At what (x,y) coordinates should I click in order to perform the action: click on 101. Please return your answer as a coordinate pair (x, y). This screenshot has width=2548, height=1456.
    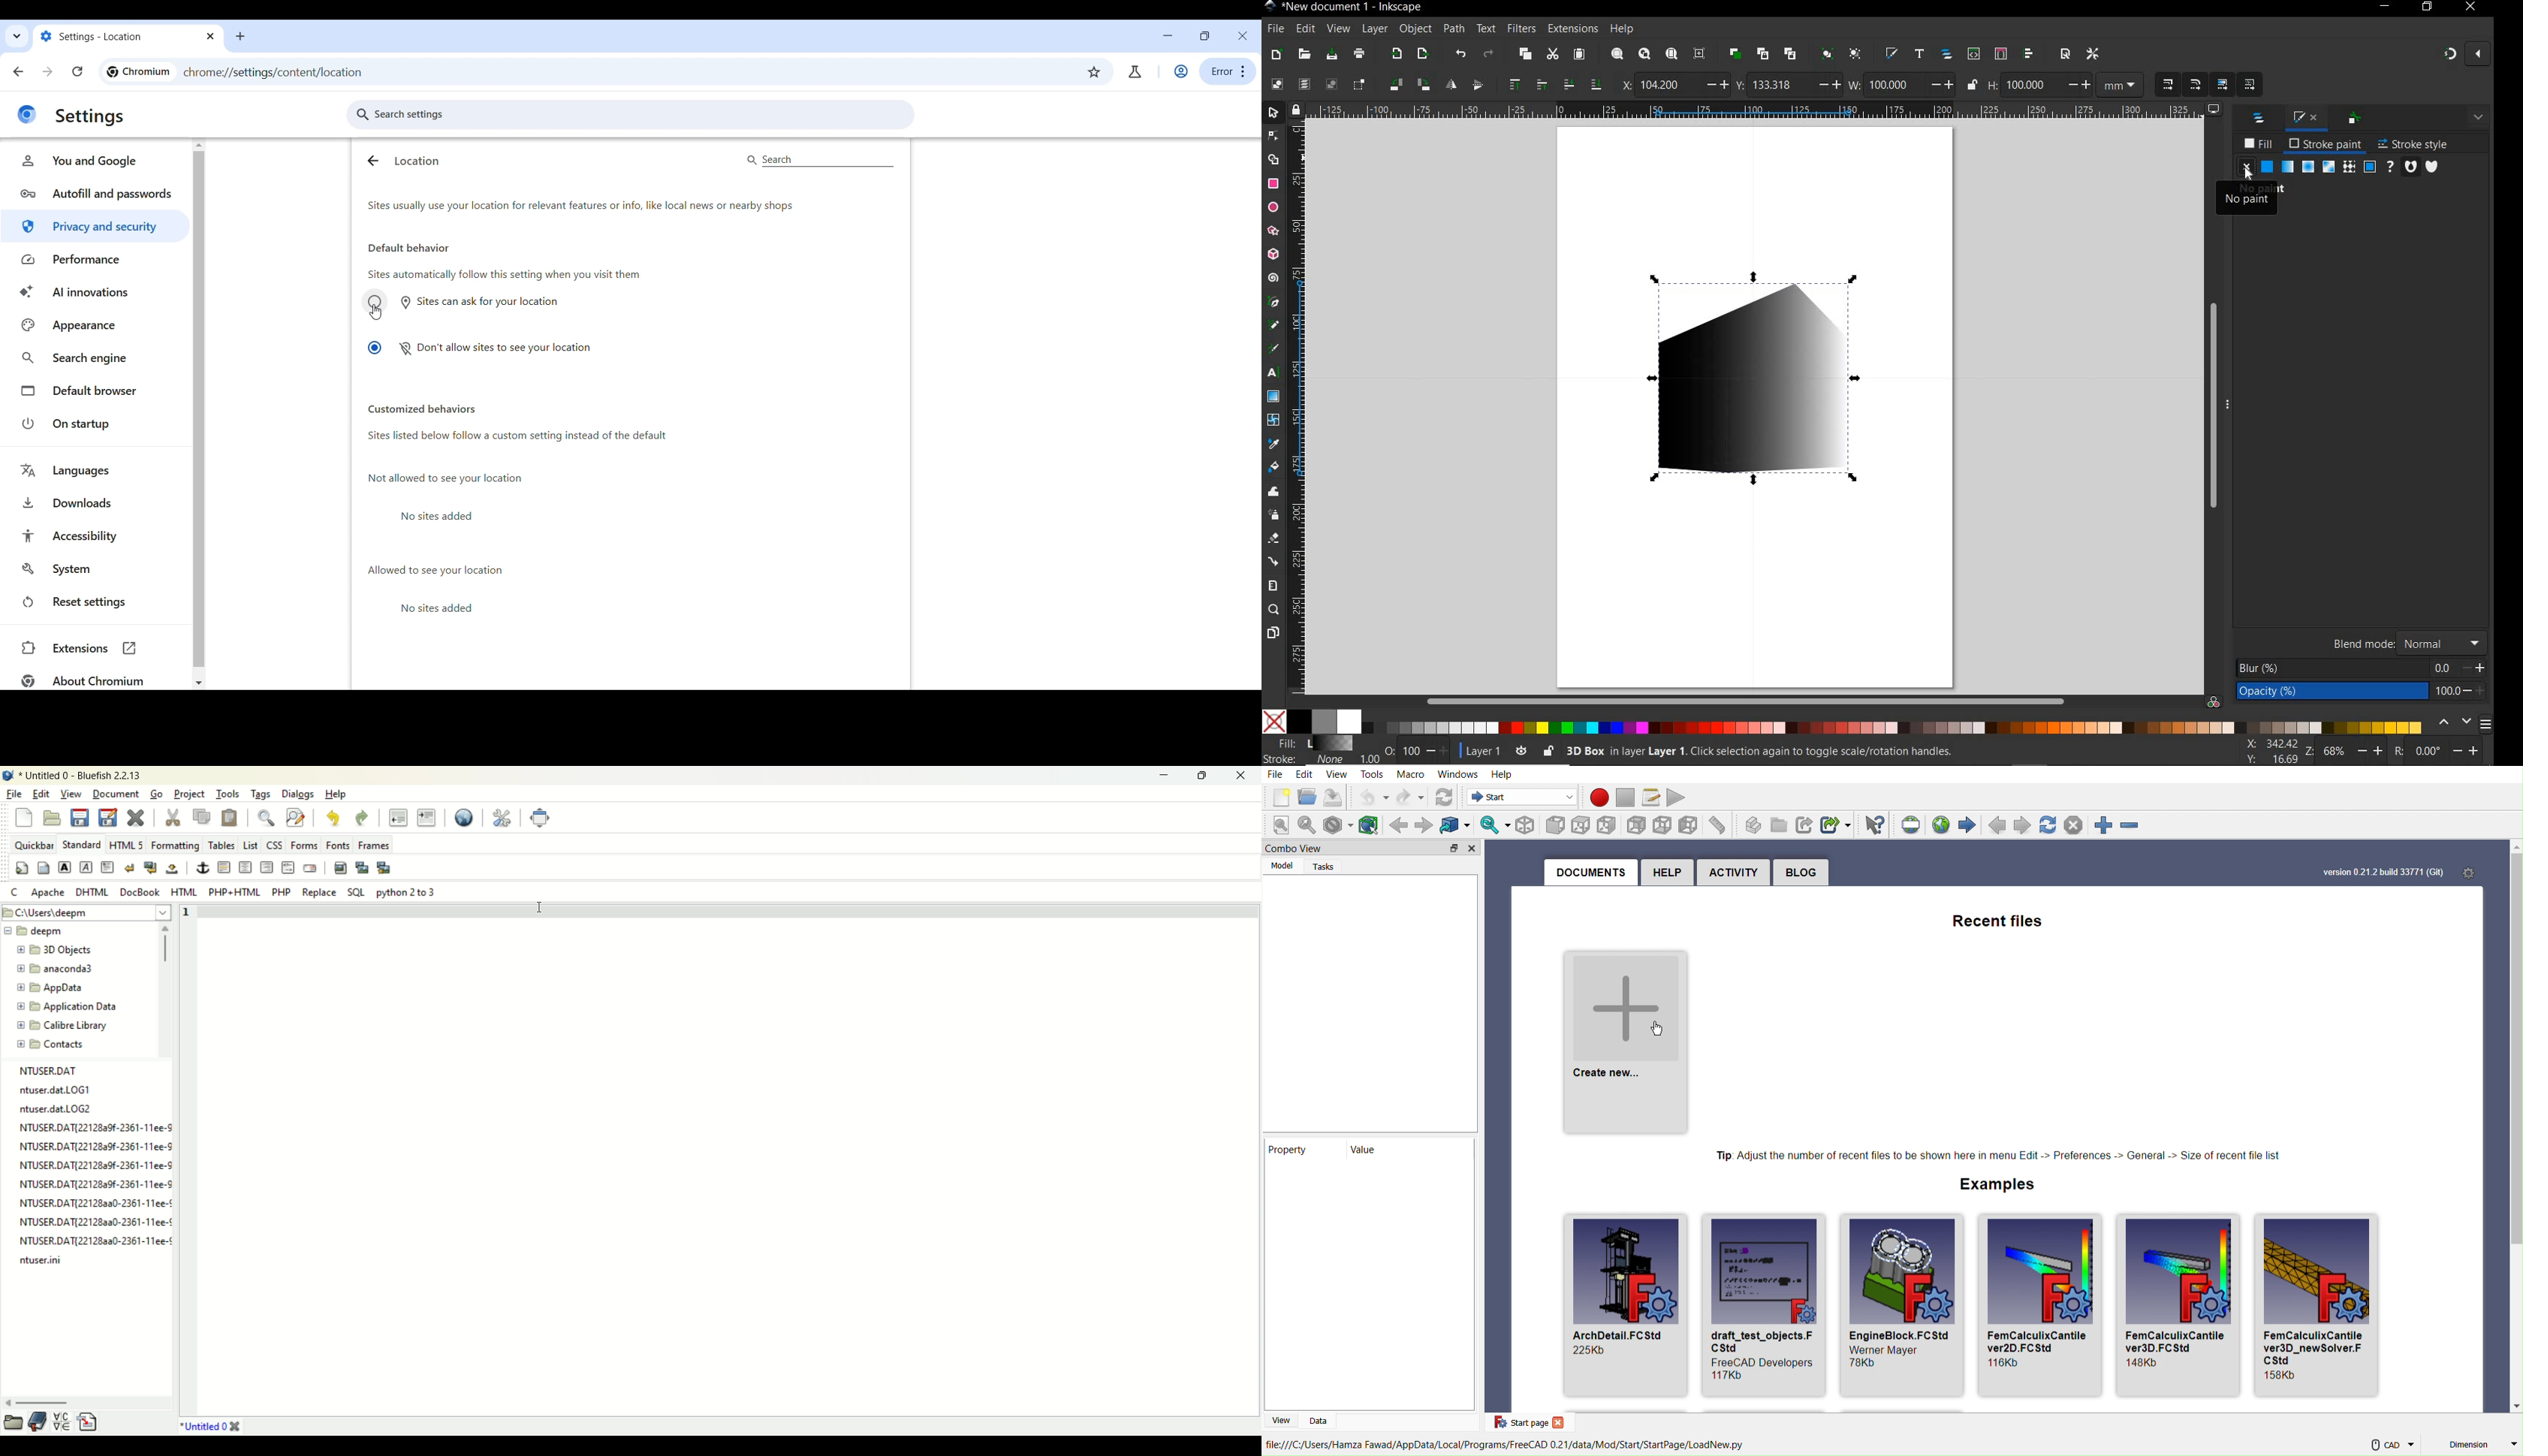
    Looking at the image, I should click on (1892, 85).